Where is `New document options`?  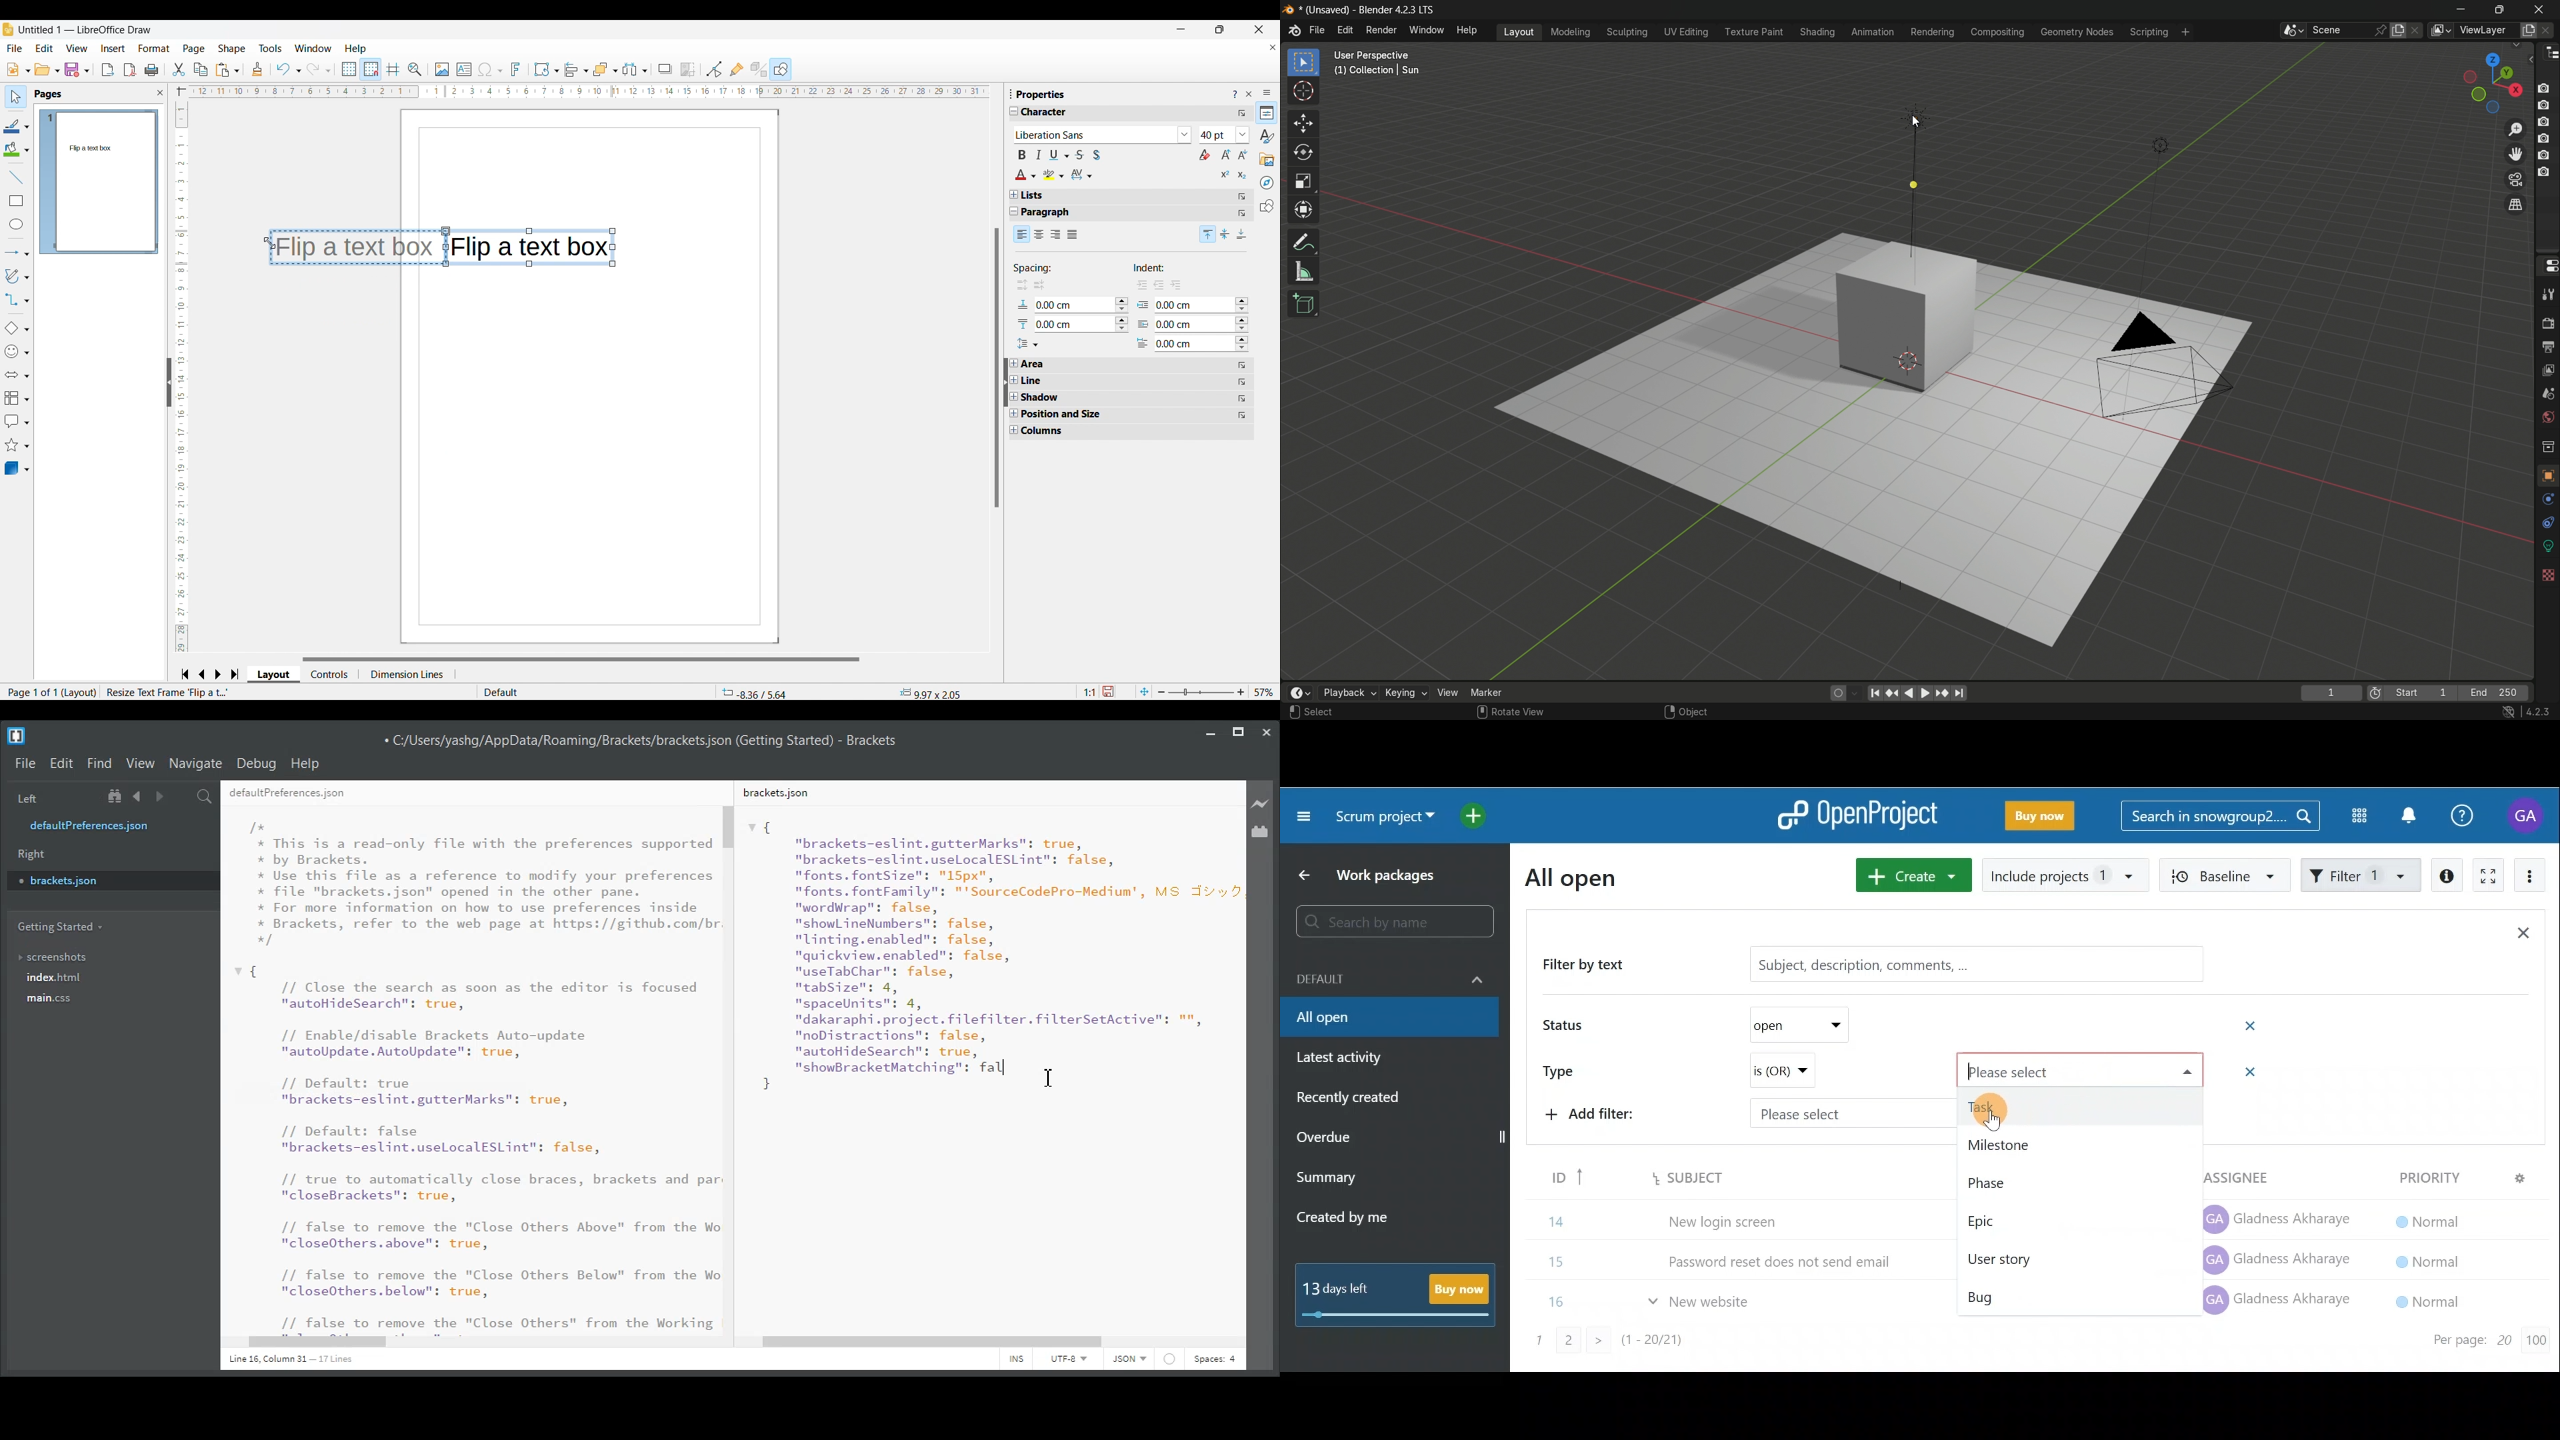 New document options is located at coordinates (19, 69).